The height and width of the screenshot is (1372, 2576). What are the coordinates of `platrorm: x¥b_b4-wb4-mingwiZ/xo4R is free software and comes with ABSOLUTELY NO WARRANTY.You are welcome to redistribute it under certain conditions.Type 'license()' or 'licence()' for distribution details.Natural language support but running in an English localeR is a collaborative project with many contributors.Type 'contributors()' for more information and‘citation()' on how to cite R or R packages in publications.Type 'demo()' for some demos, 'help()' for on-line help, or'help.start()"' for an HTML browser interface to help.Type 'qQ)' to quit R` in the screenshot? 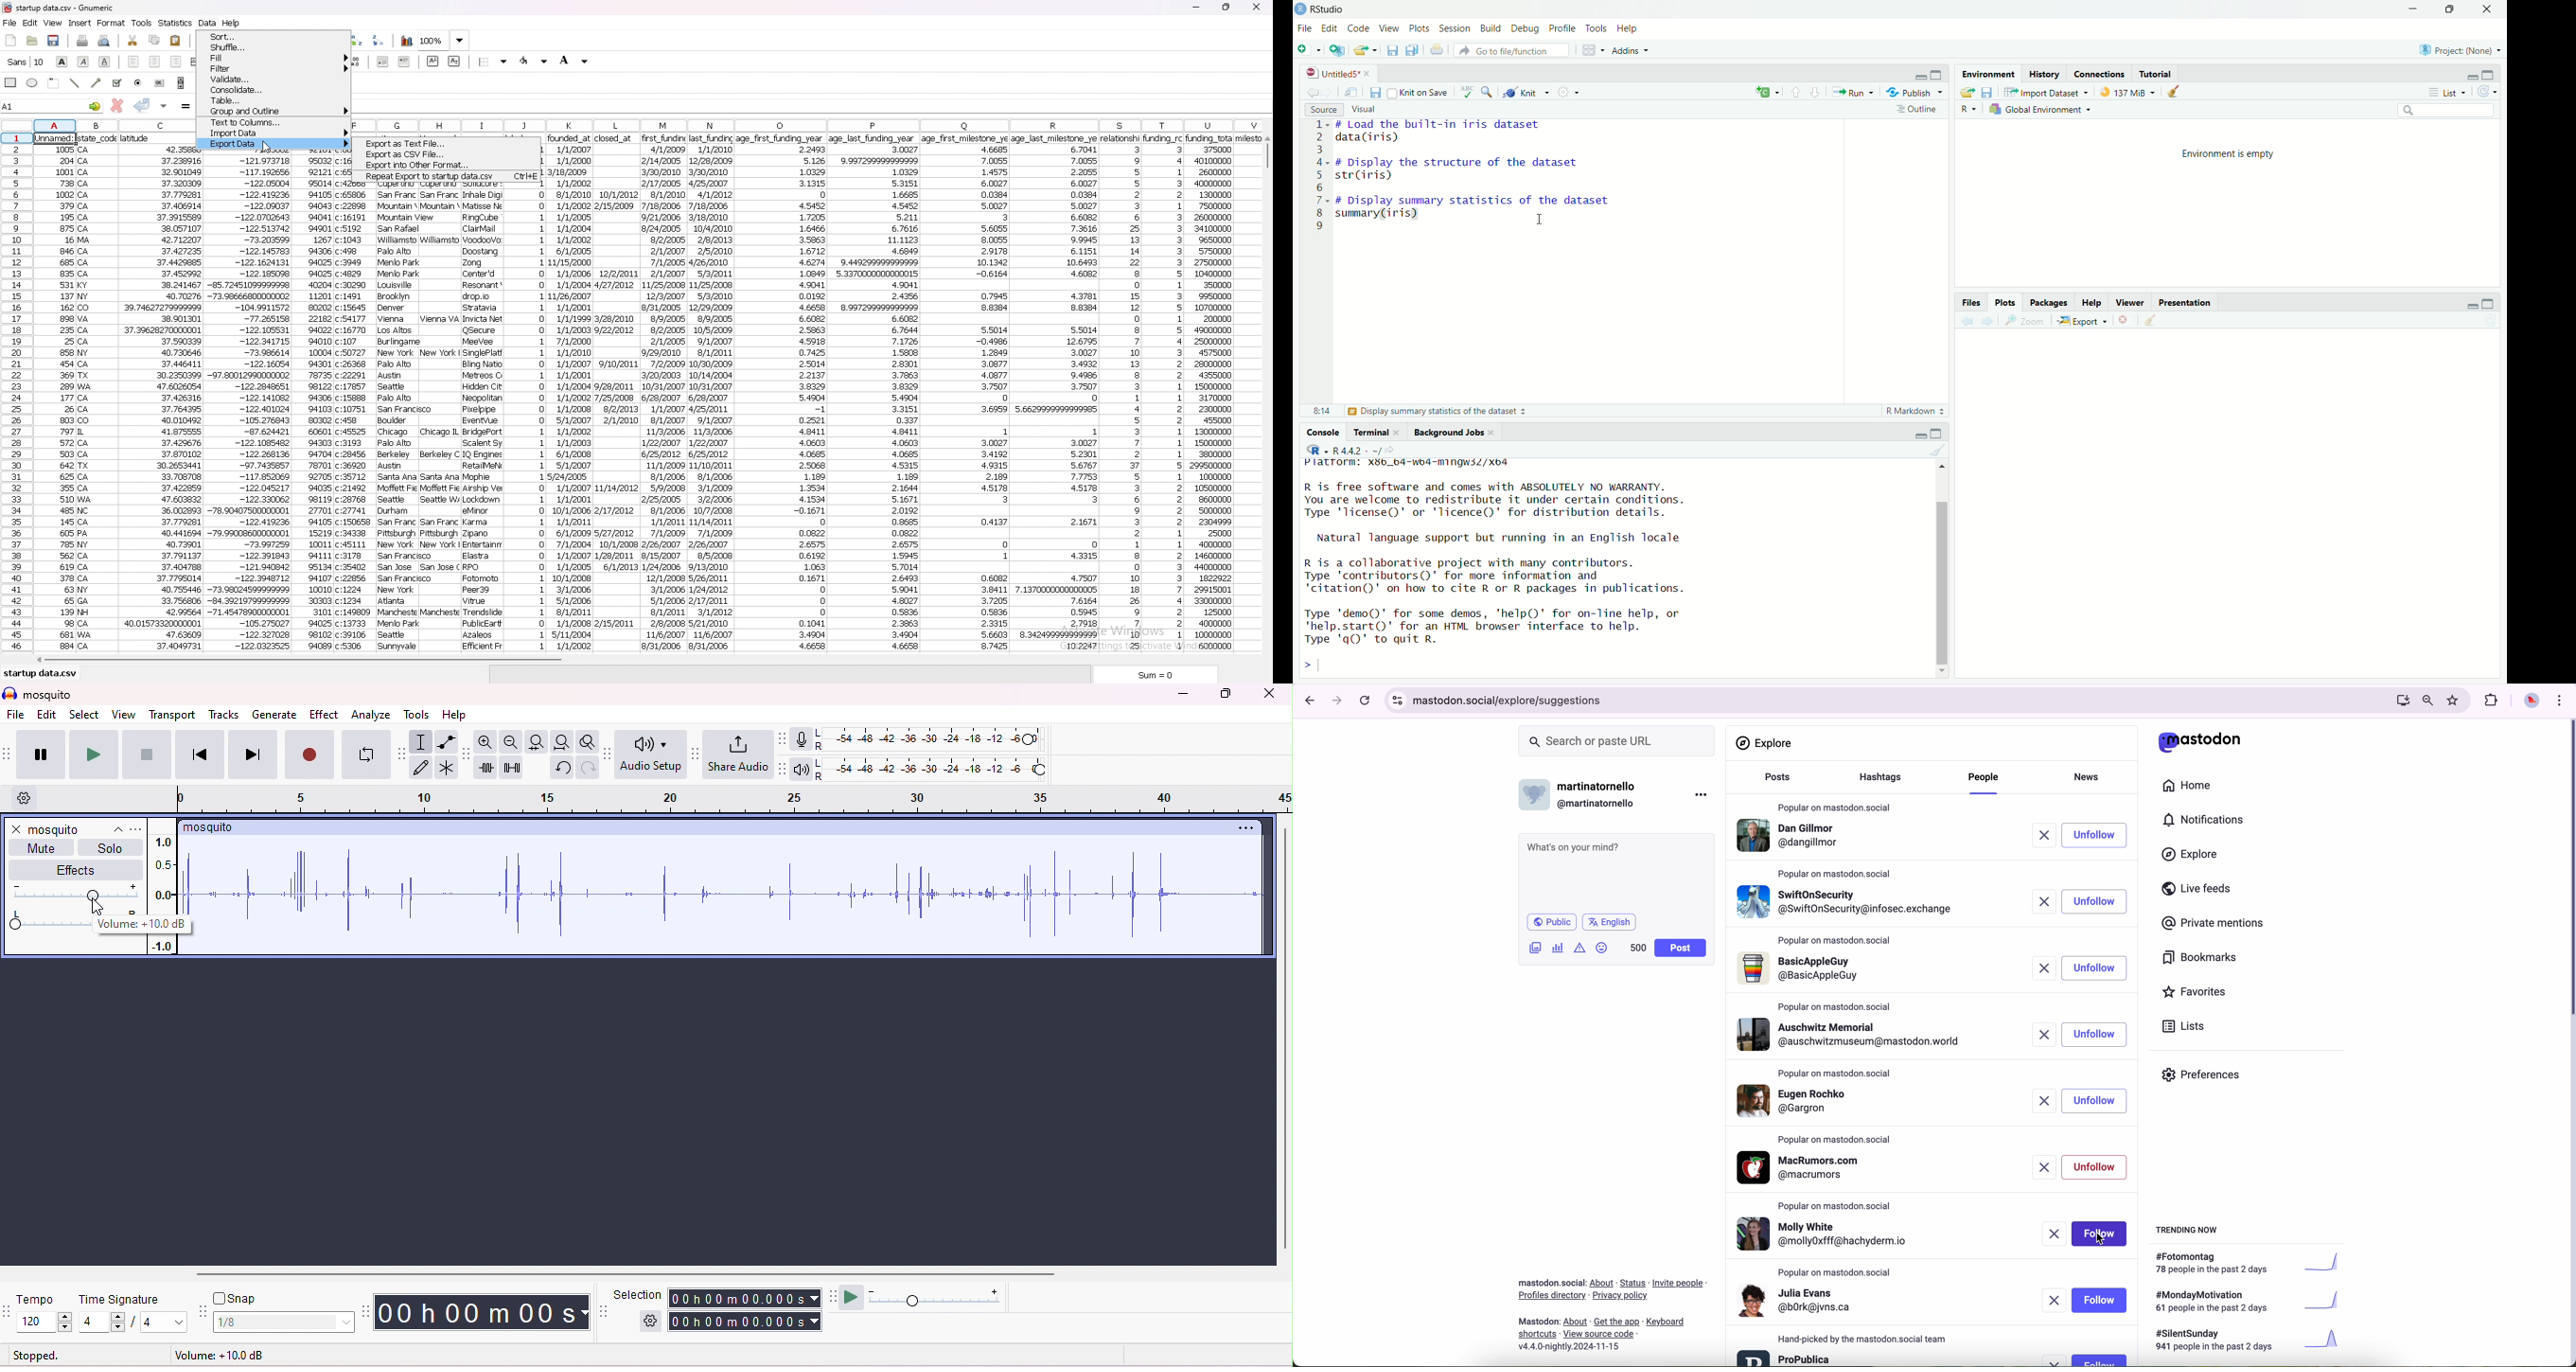 It's located at (1612, 568).